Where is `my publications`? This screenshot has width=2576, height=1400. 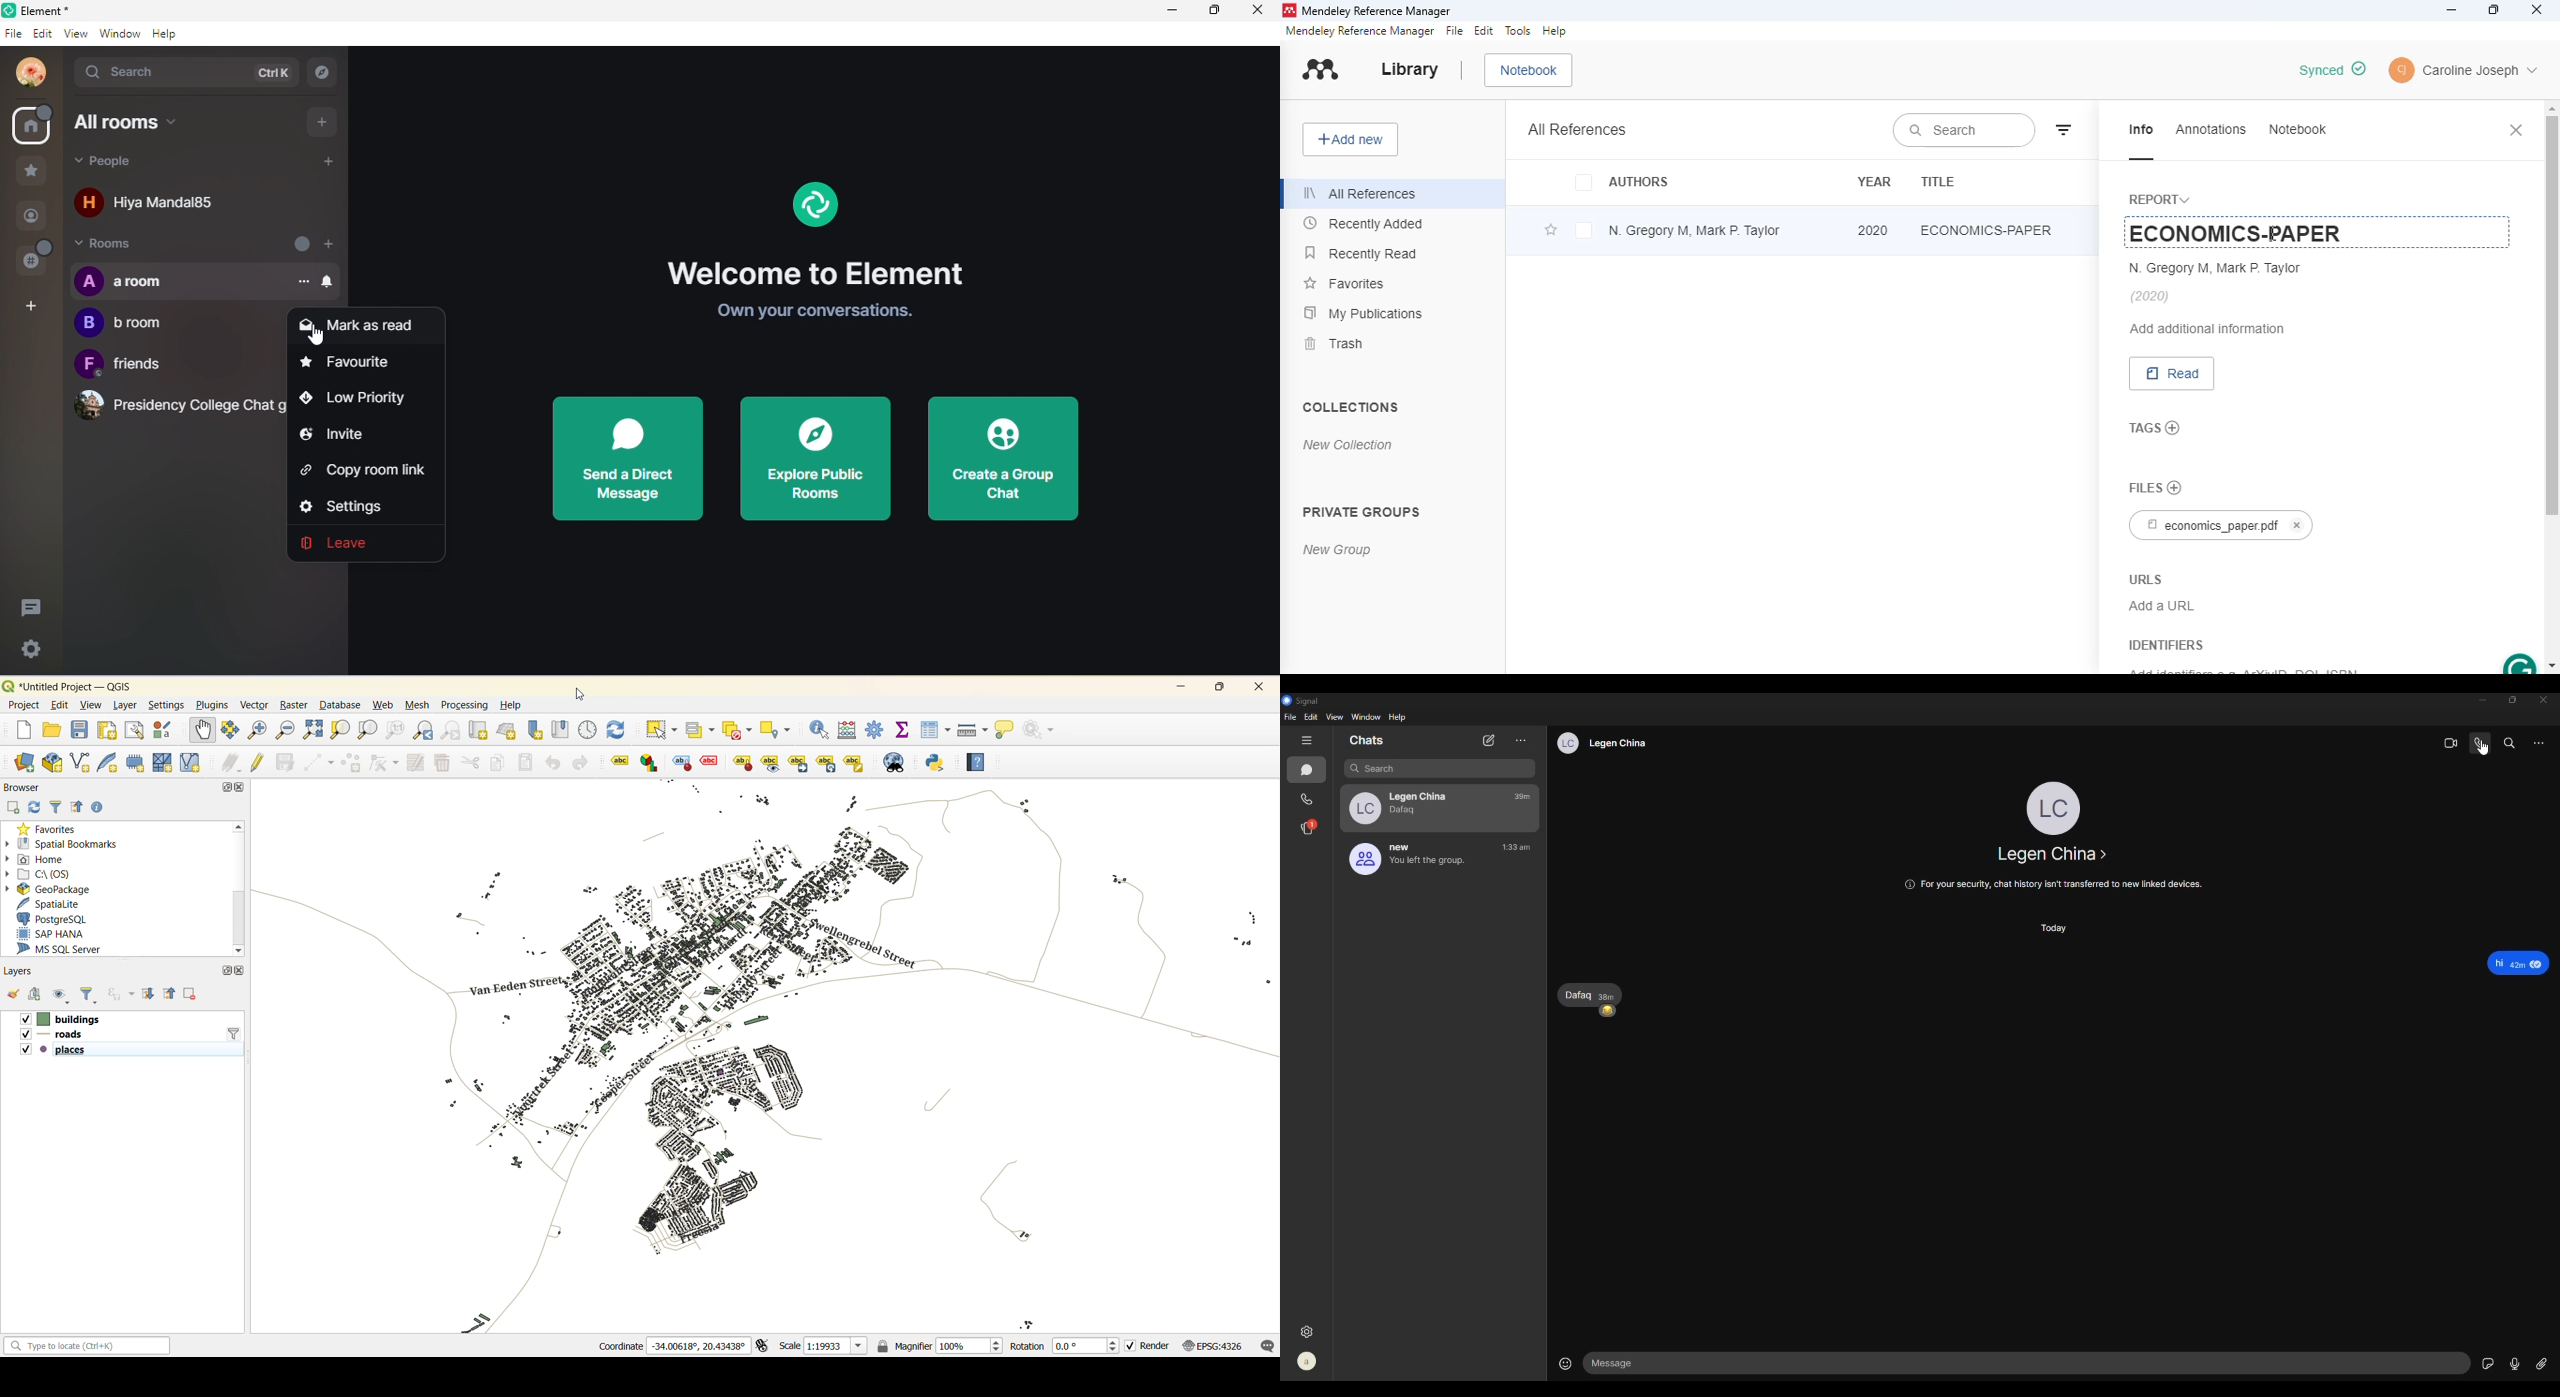
my publications is located at coordinates (1365, 314).